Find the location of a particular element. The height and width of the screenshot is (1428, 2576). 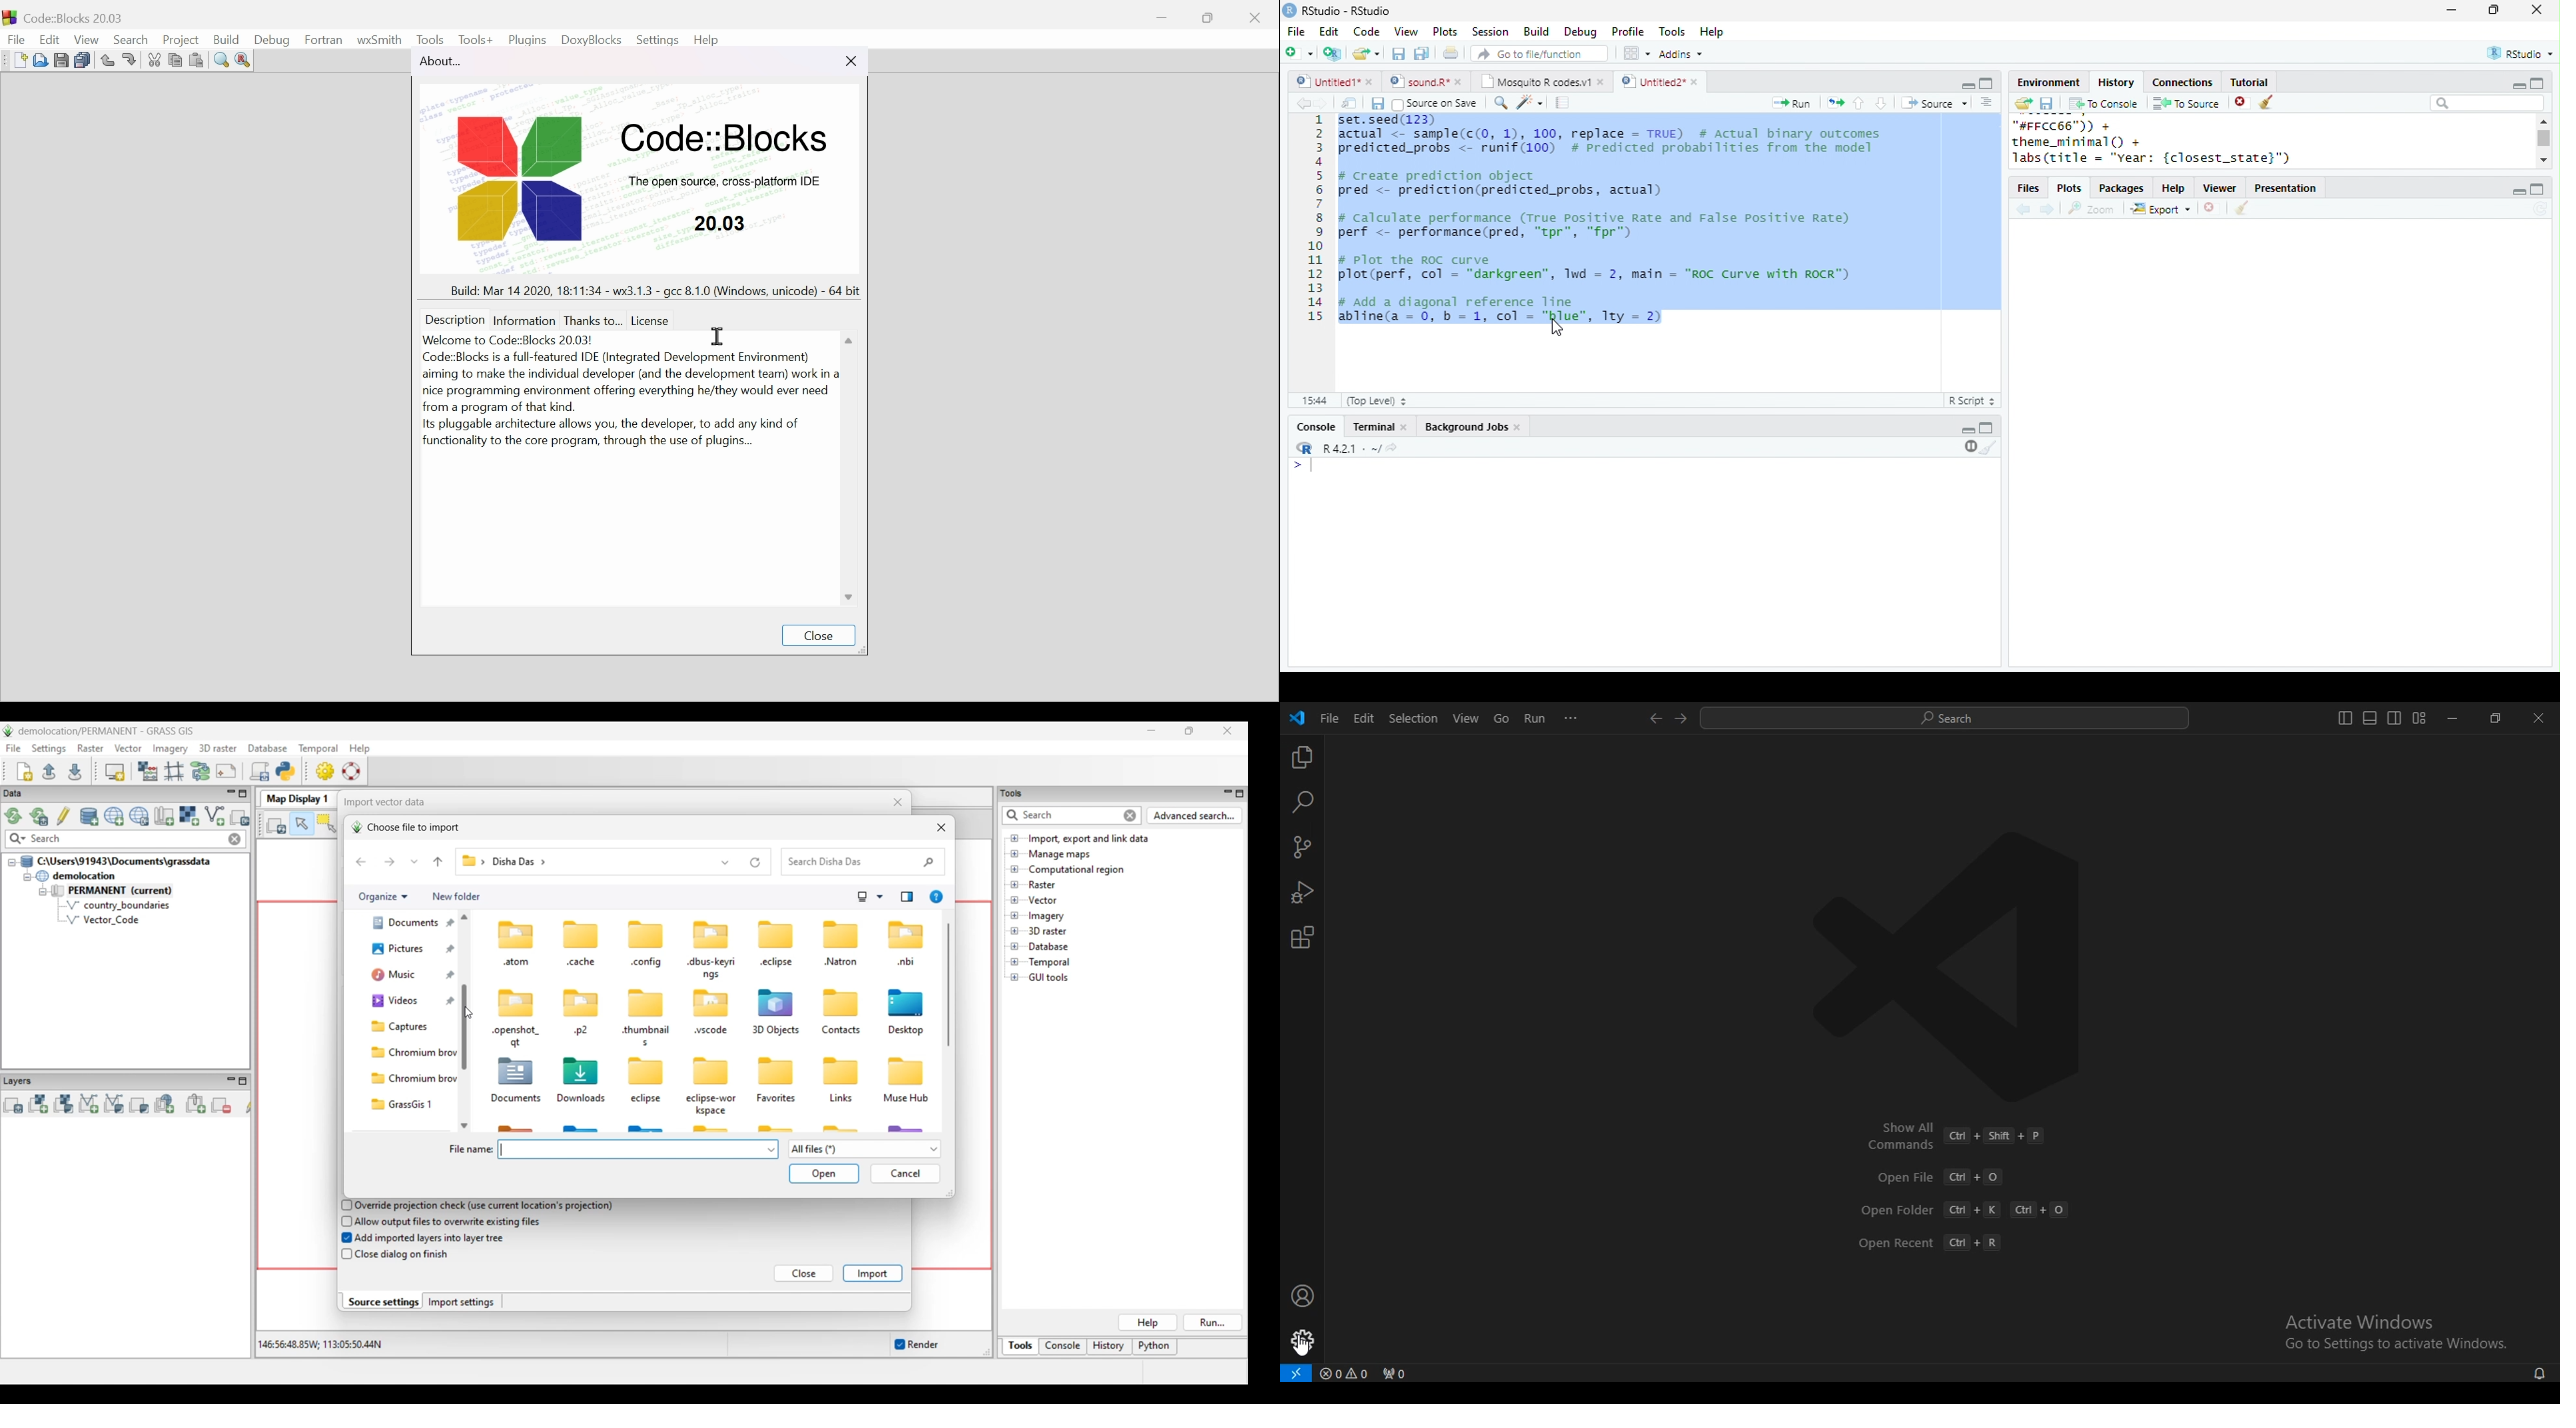

files is located at coordinates (2030, 189).